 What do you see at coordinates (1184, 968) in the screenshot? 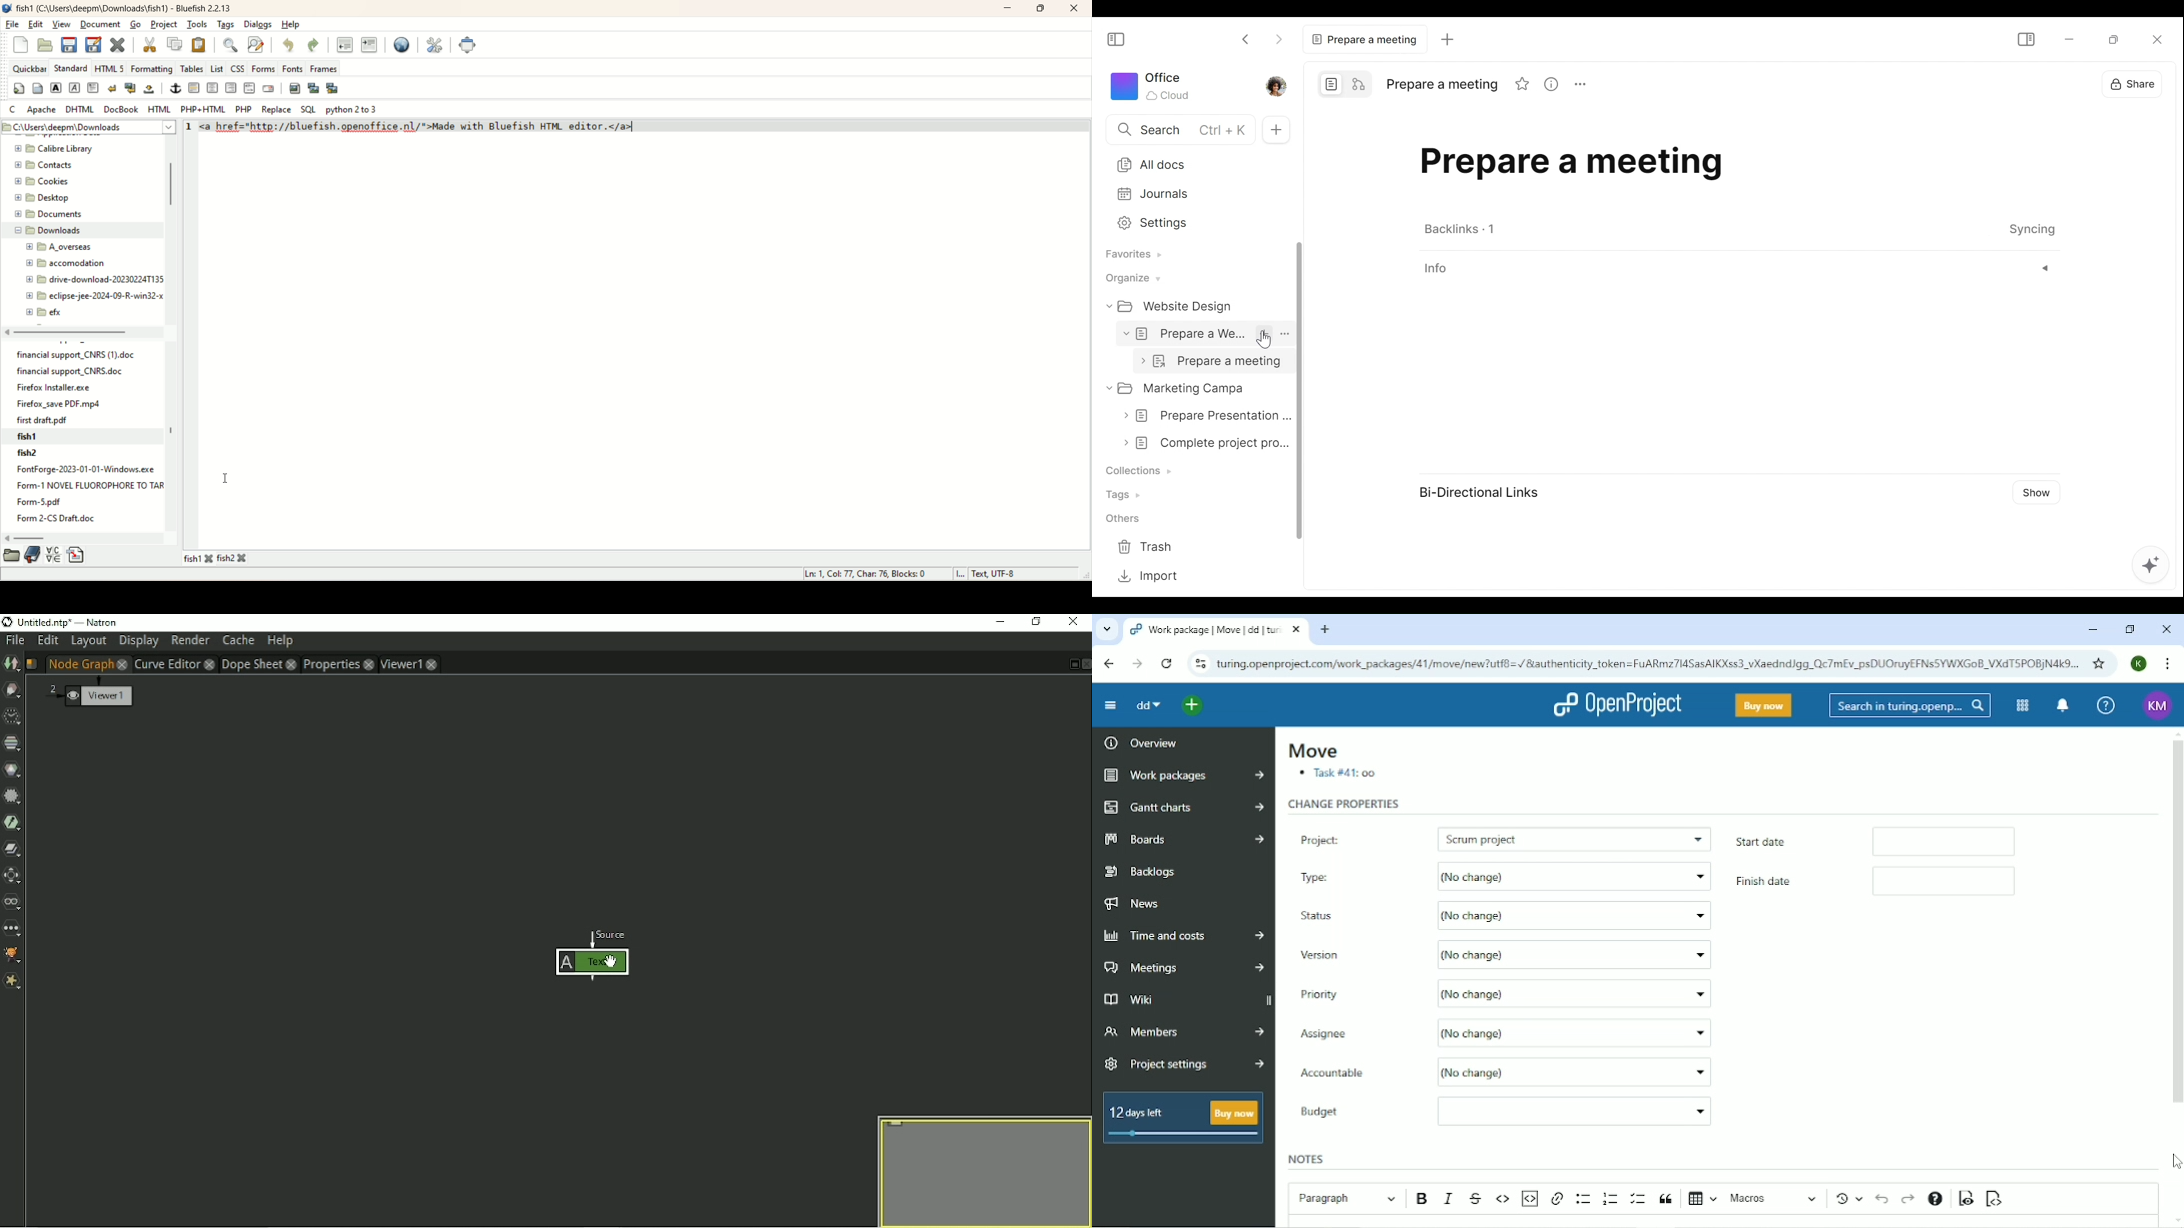
I see `Meetings` at bounding box center [1184, 968].